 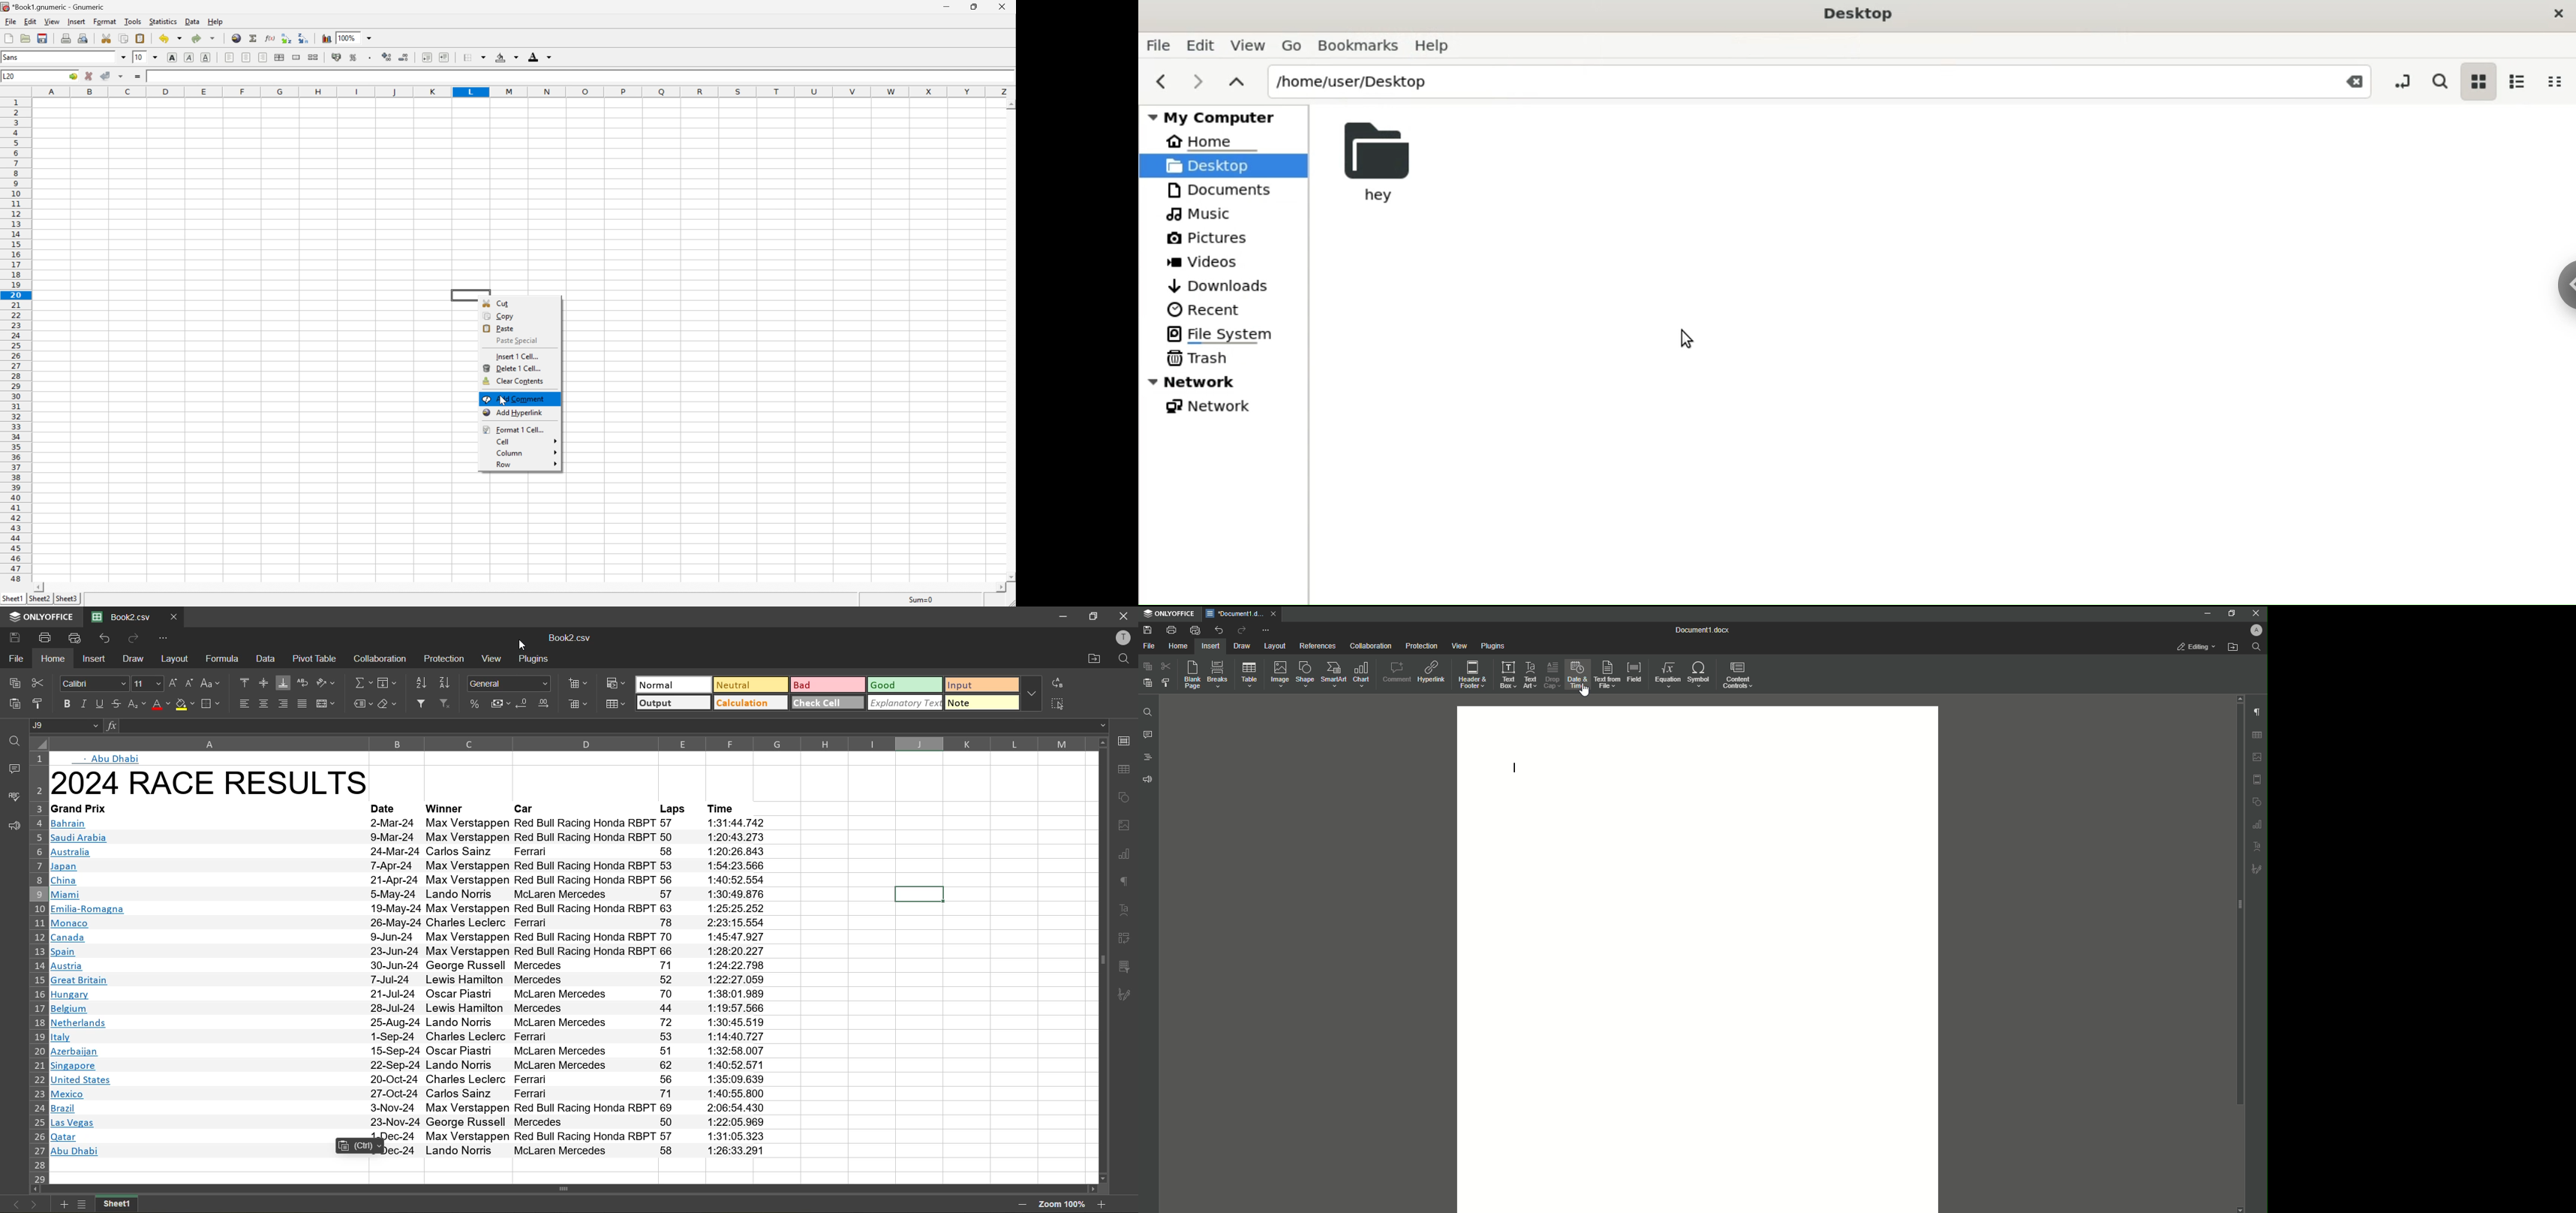 I want to click on text info, so click(x=412, y=880).